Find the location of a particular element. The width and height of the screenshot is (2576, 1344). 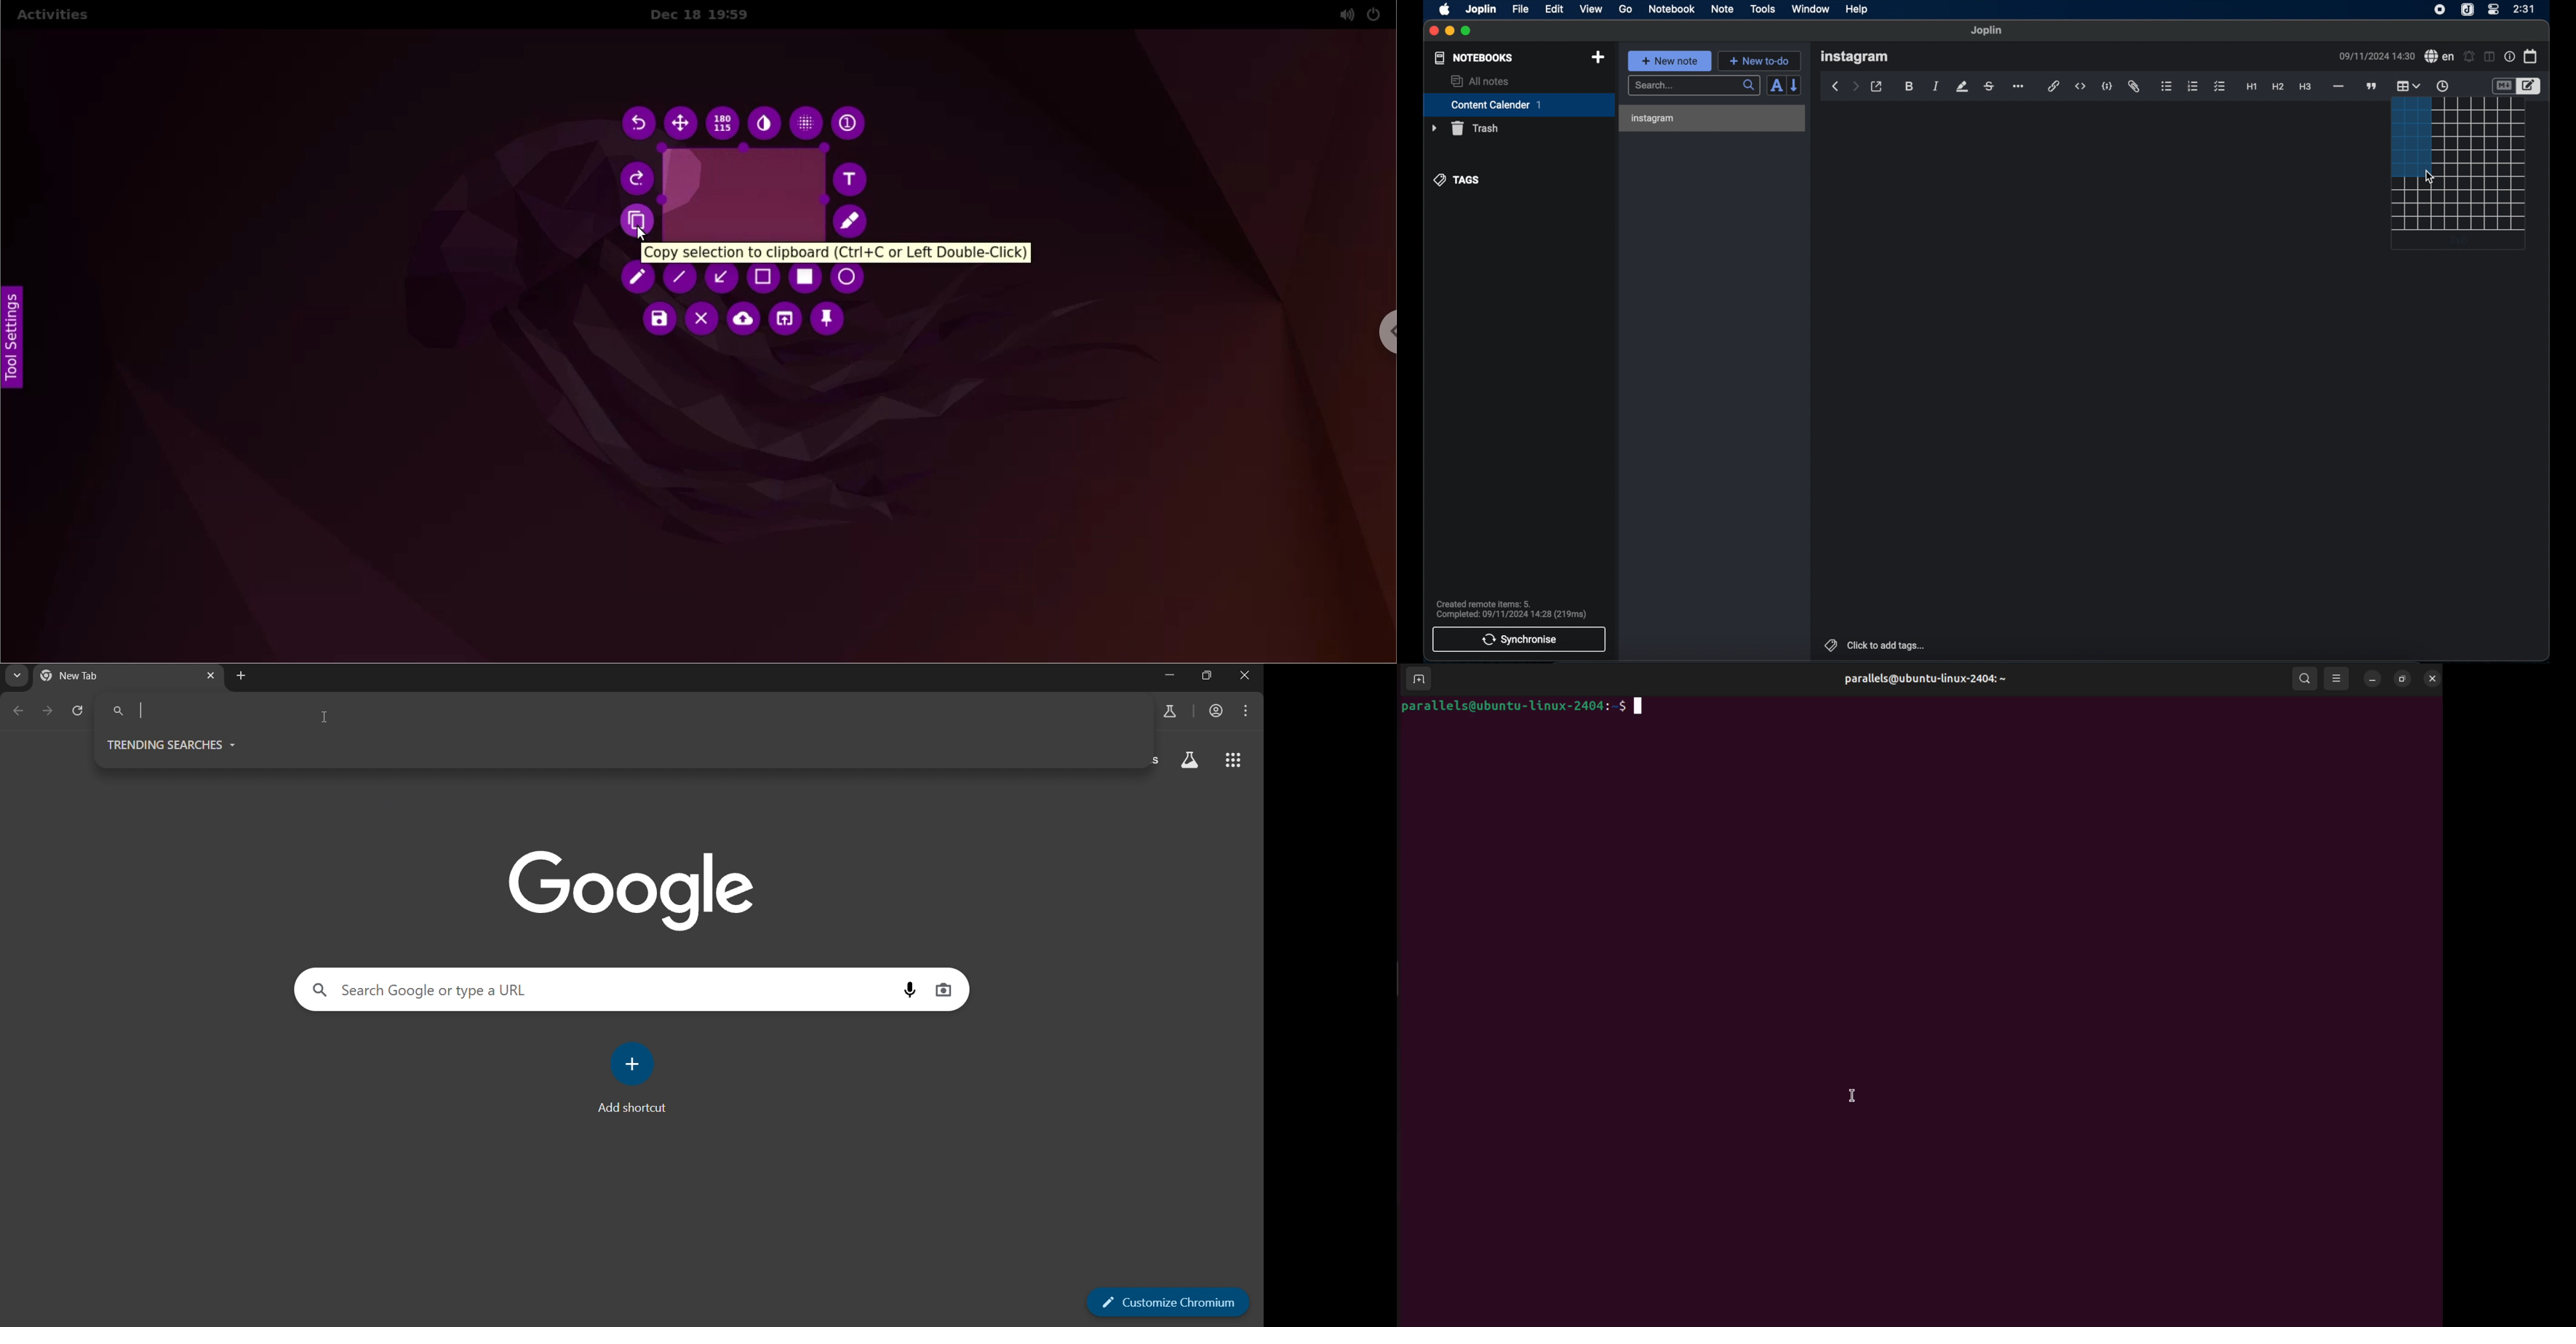

note properties is located at coordinates (2510, 56).